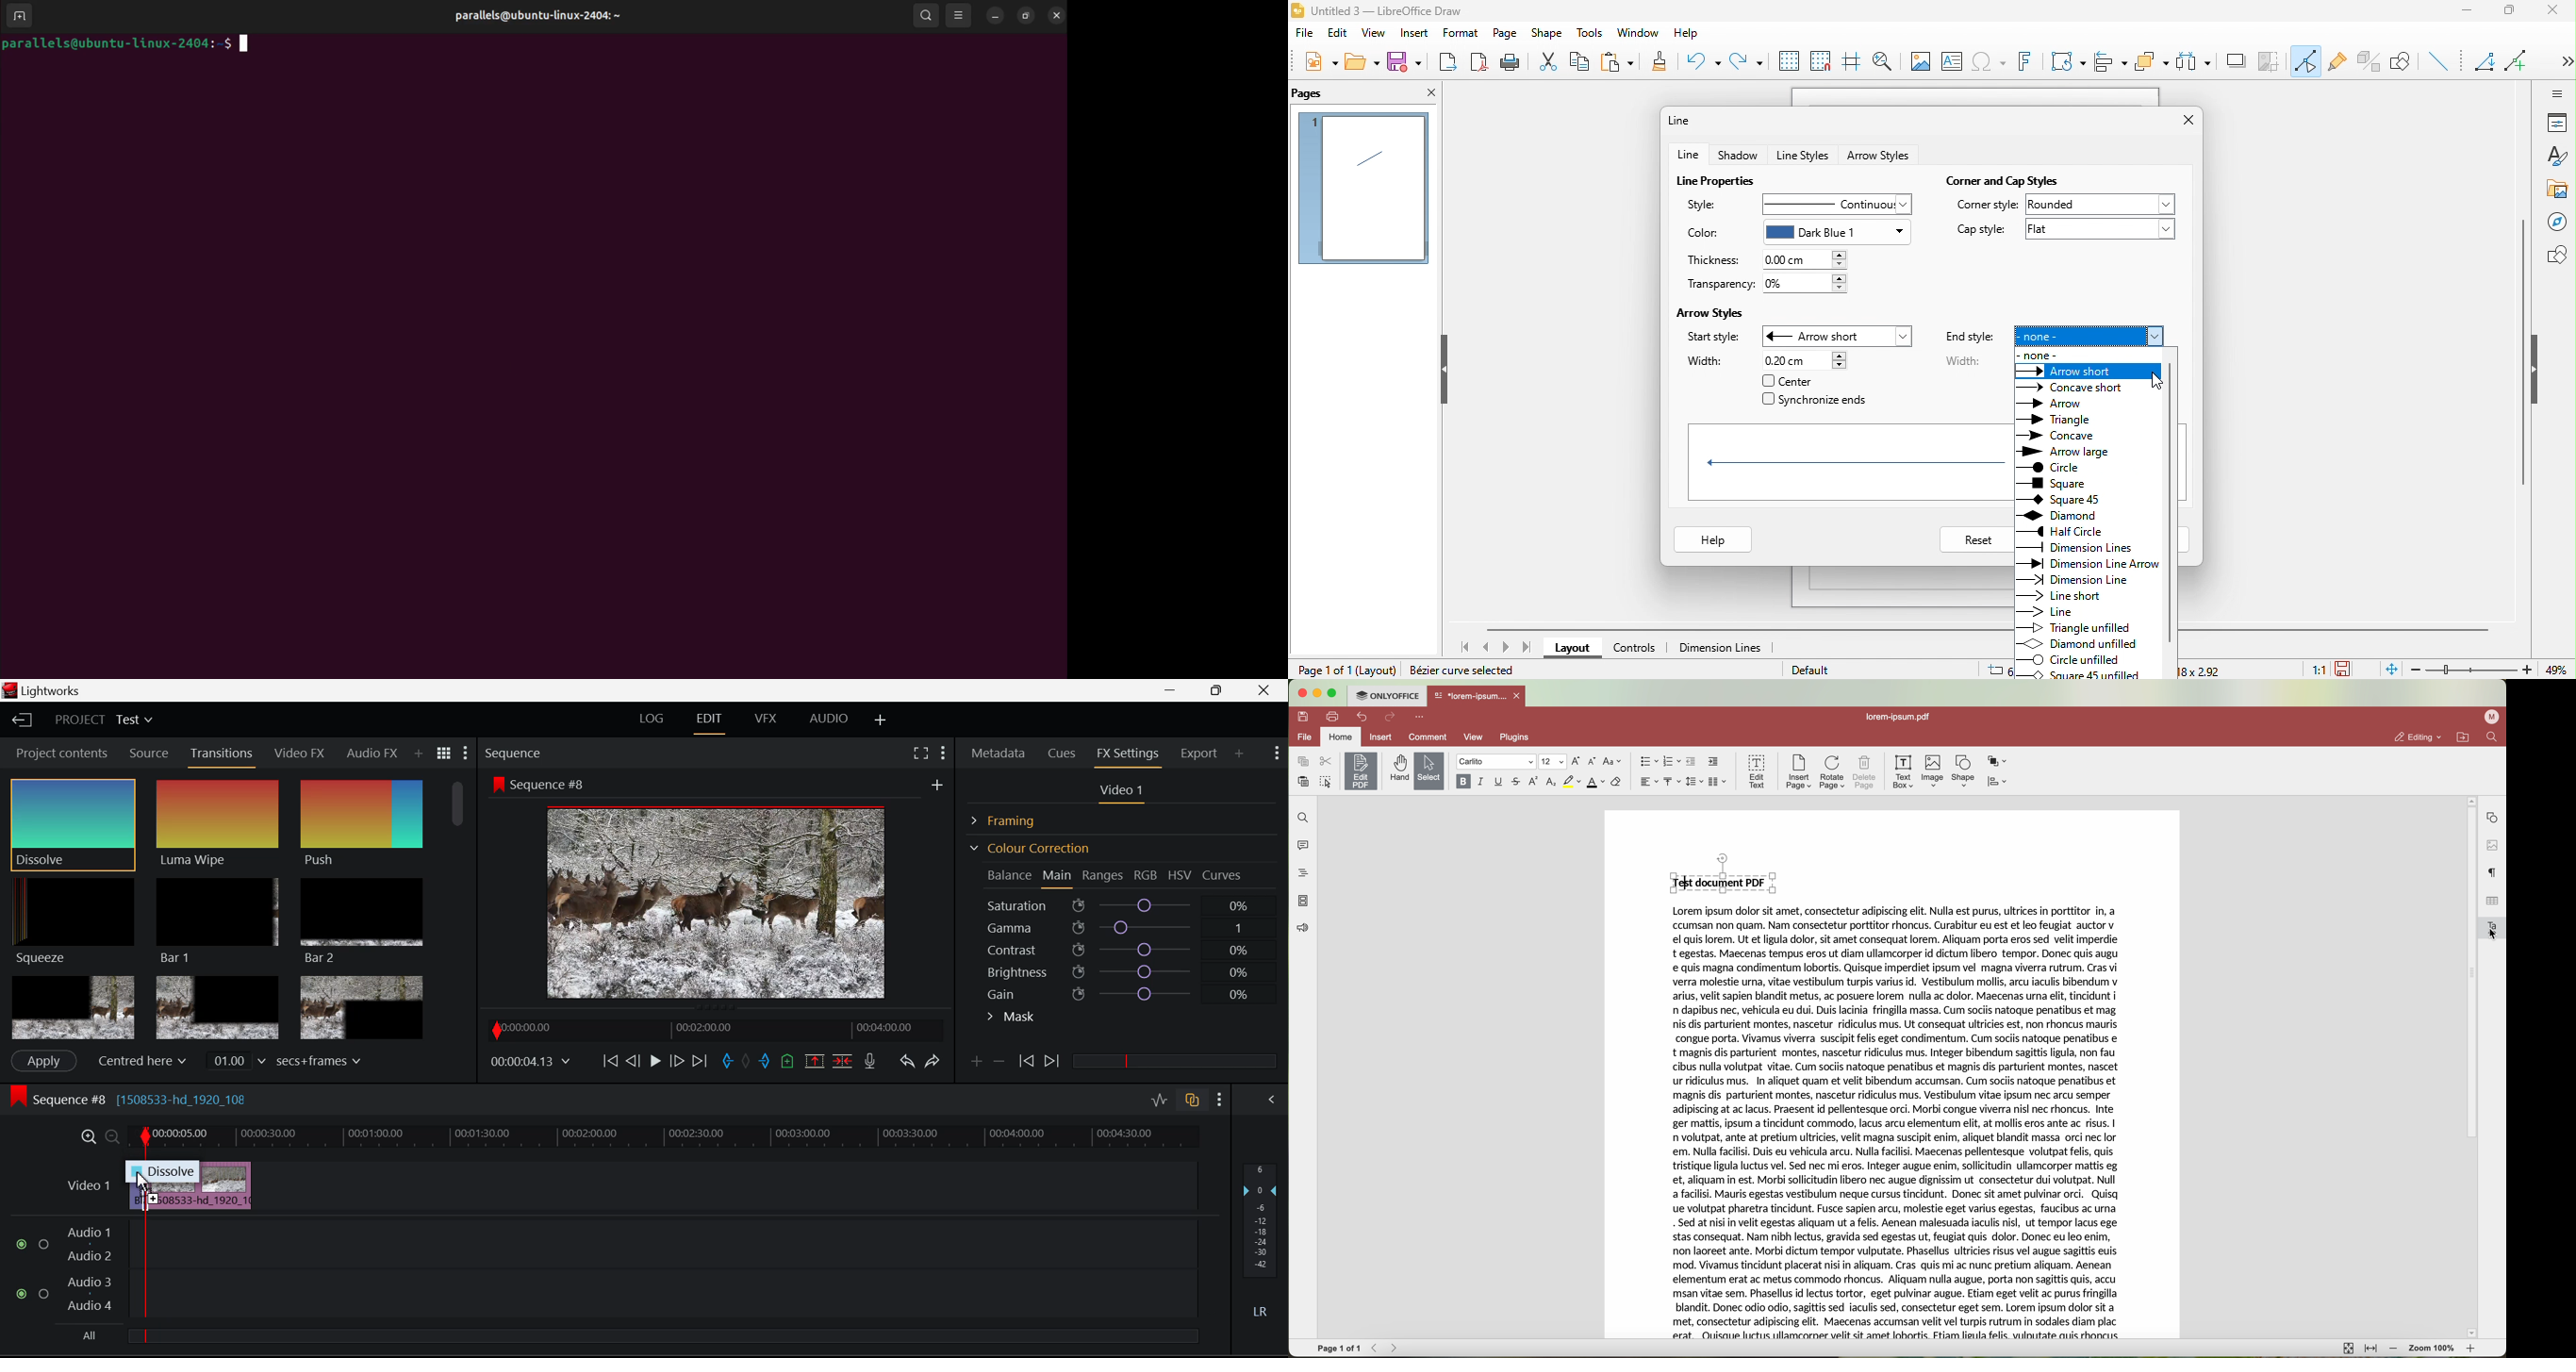  I want to click on horizontal scroll bar, so click(1745, 628).